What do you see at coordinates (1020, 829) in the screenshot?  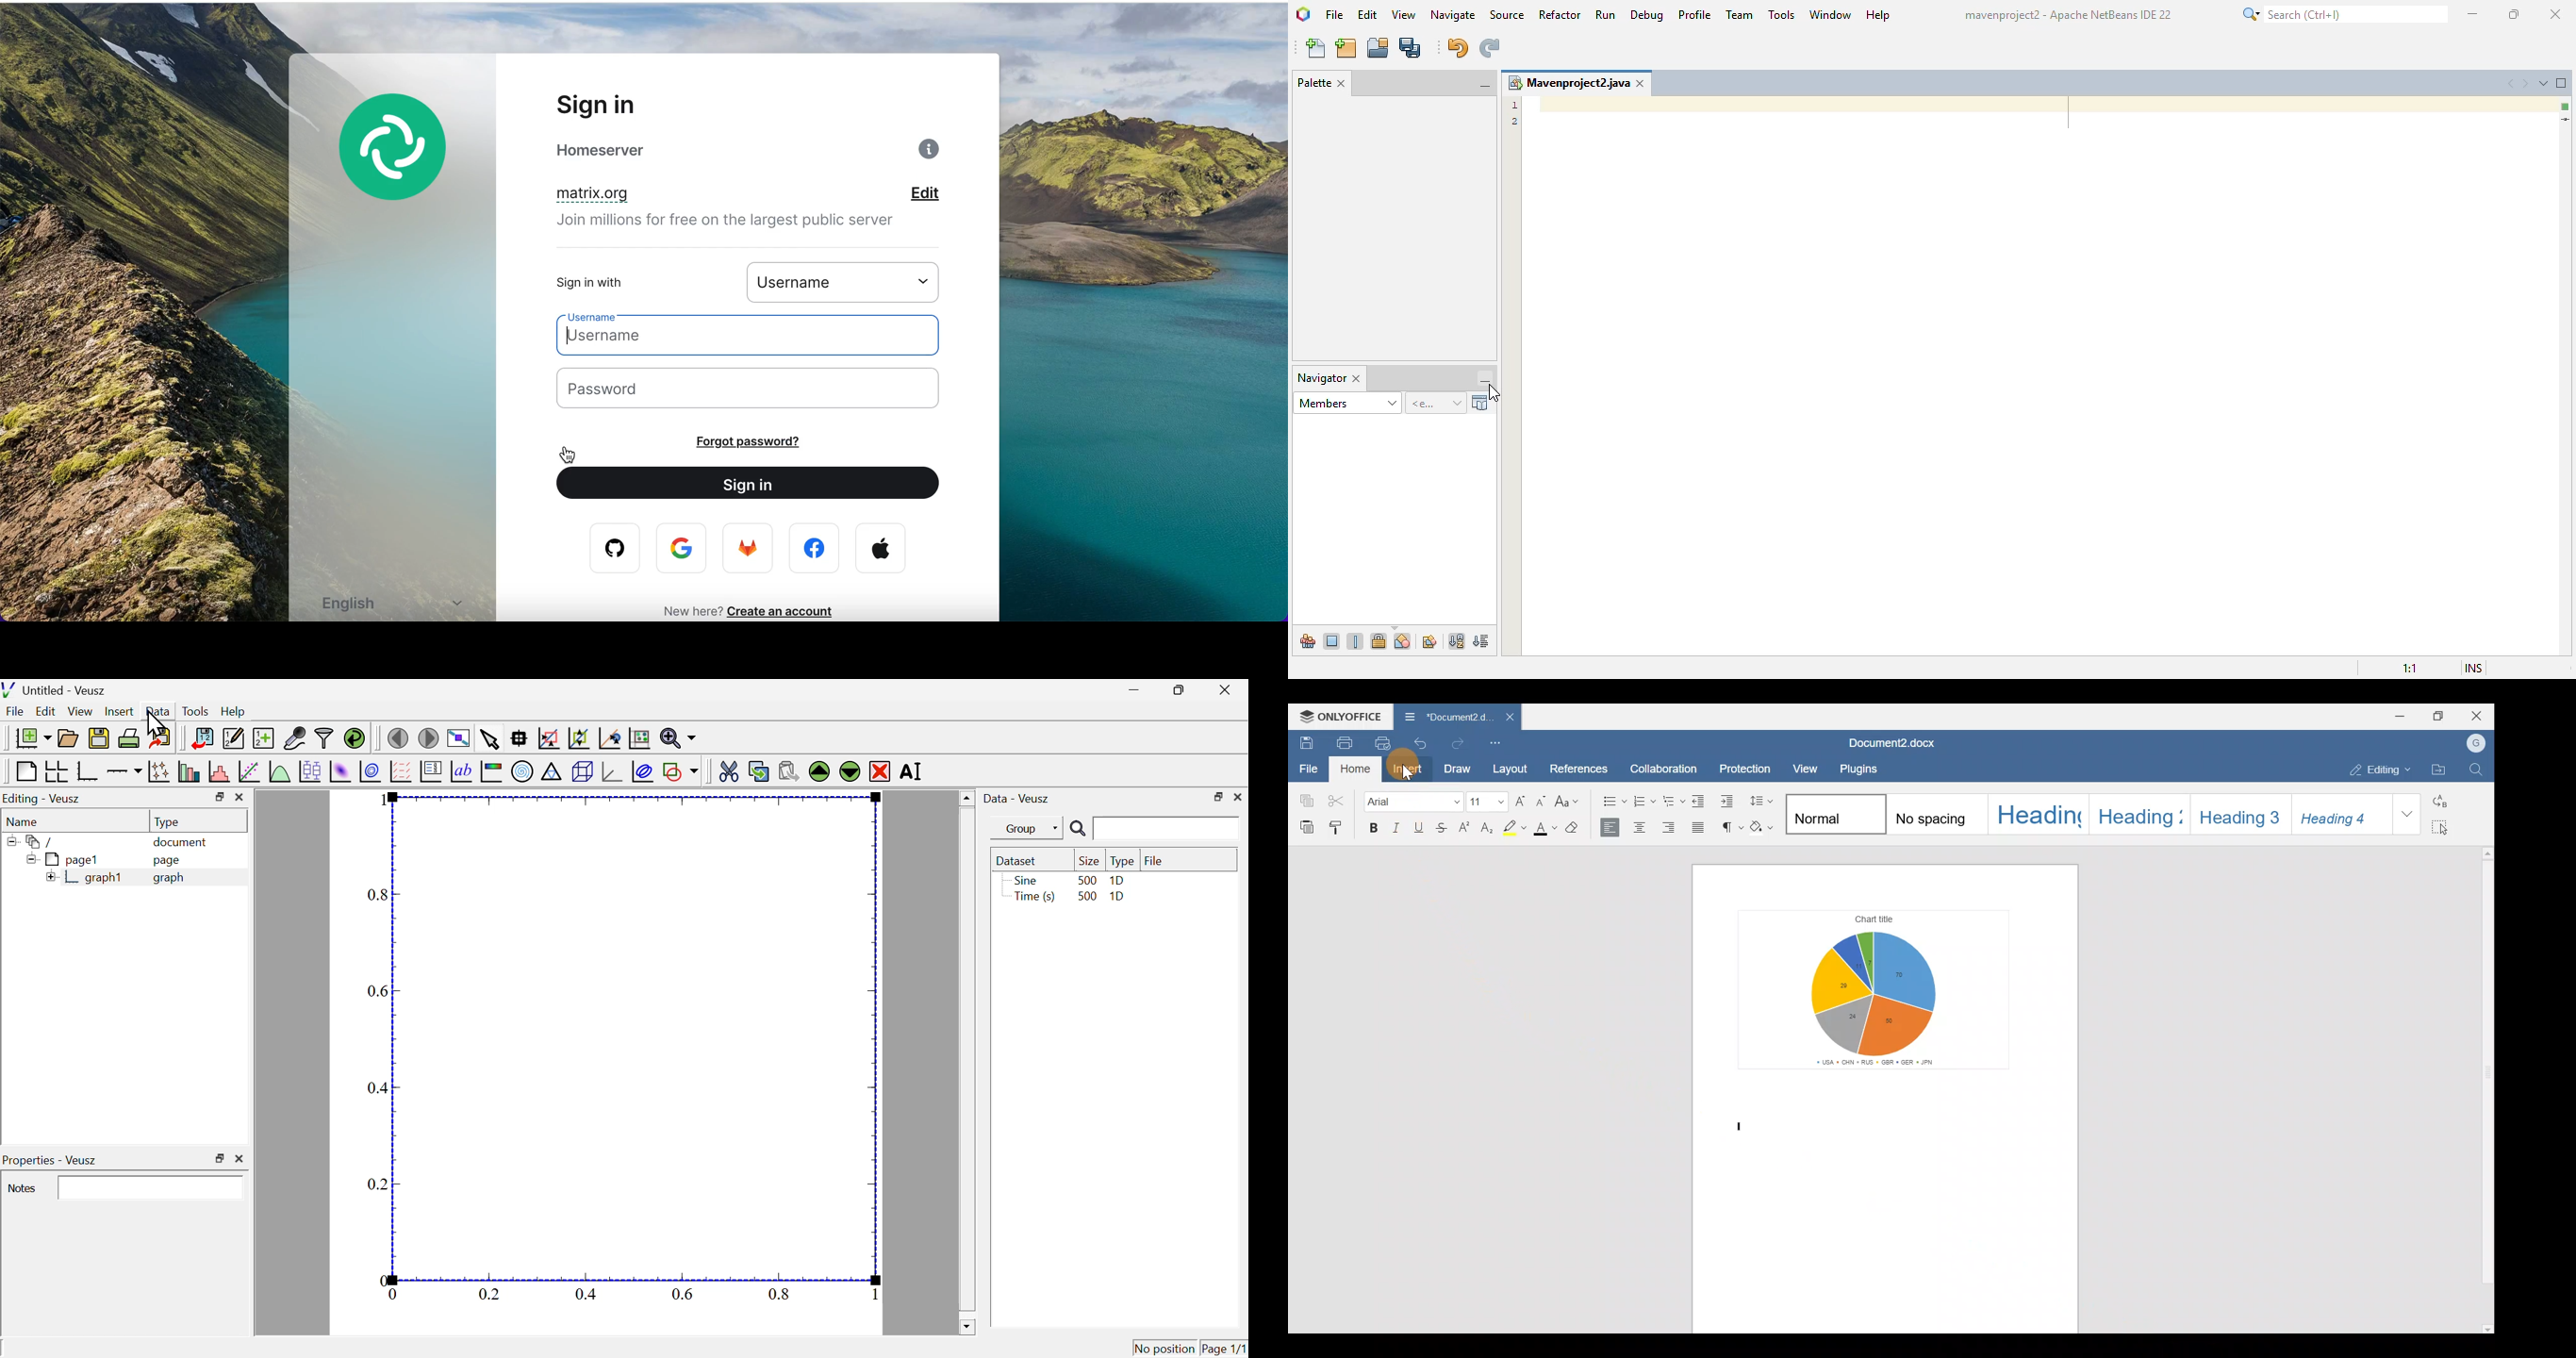 I see `group` at bounding box center [1020, 829].